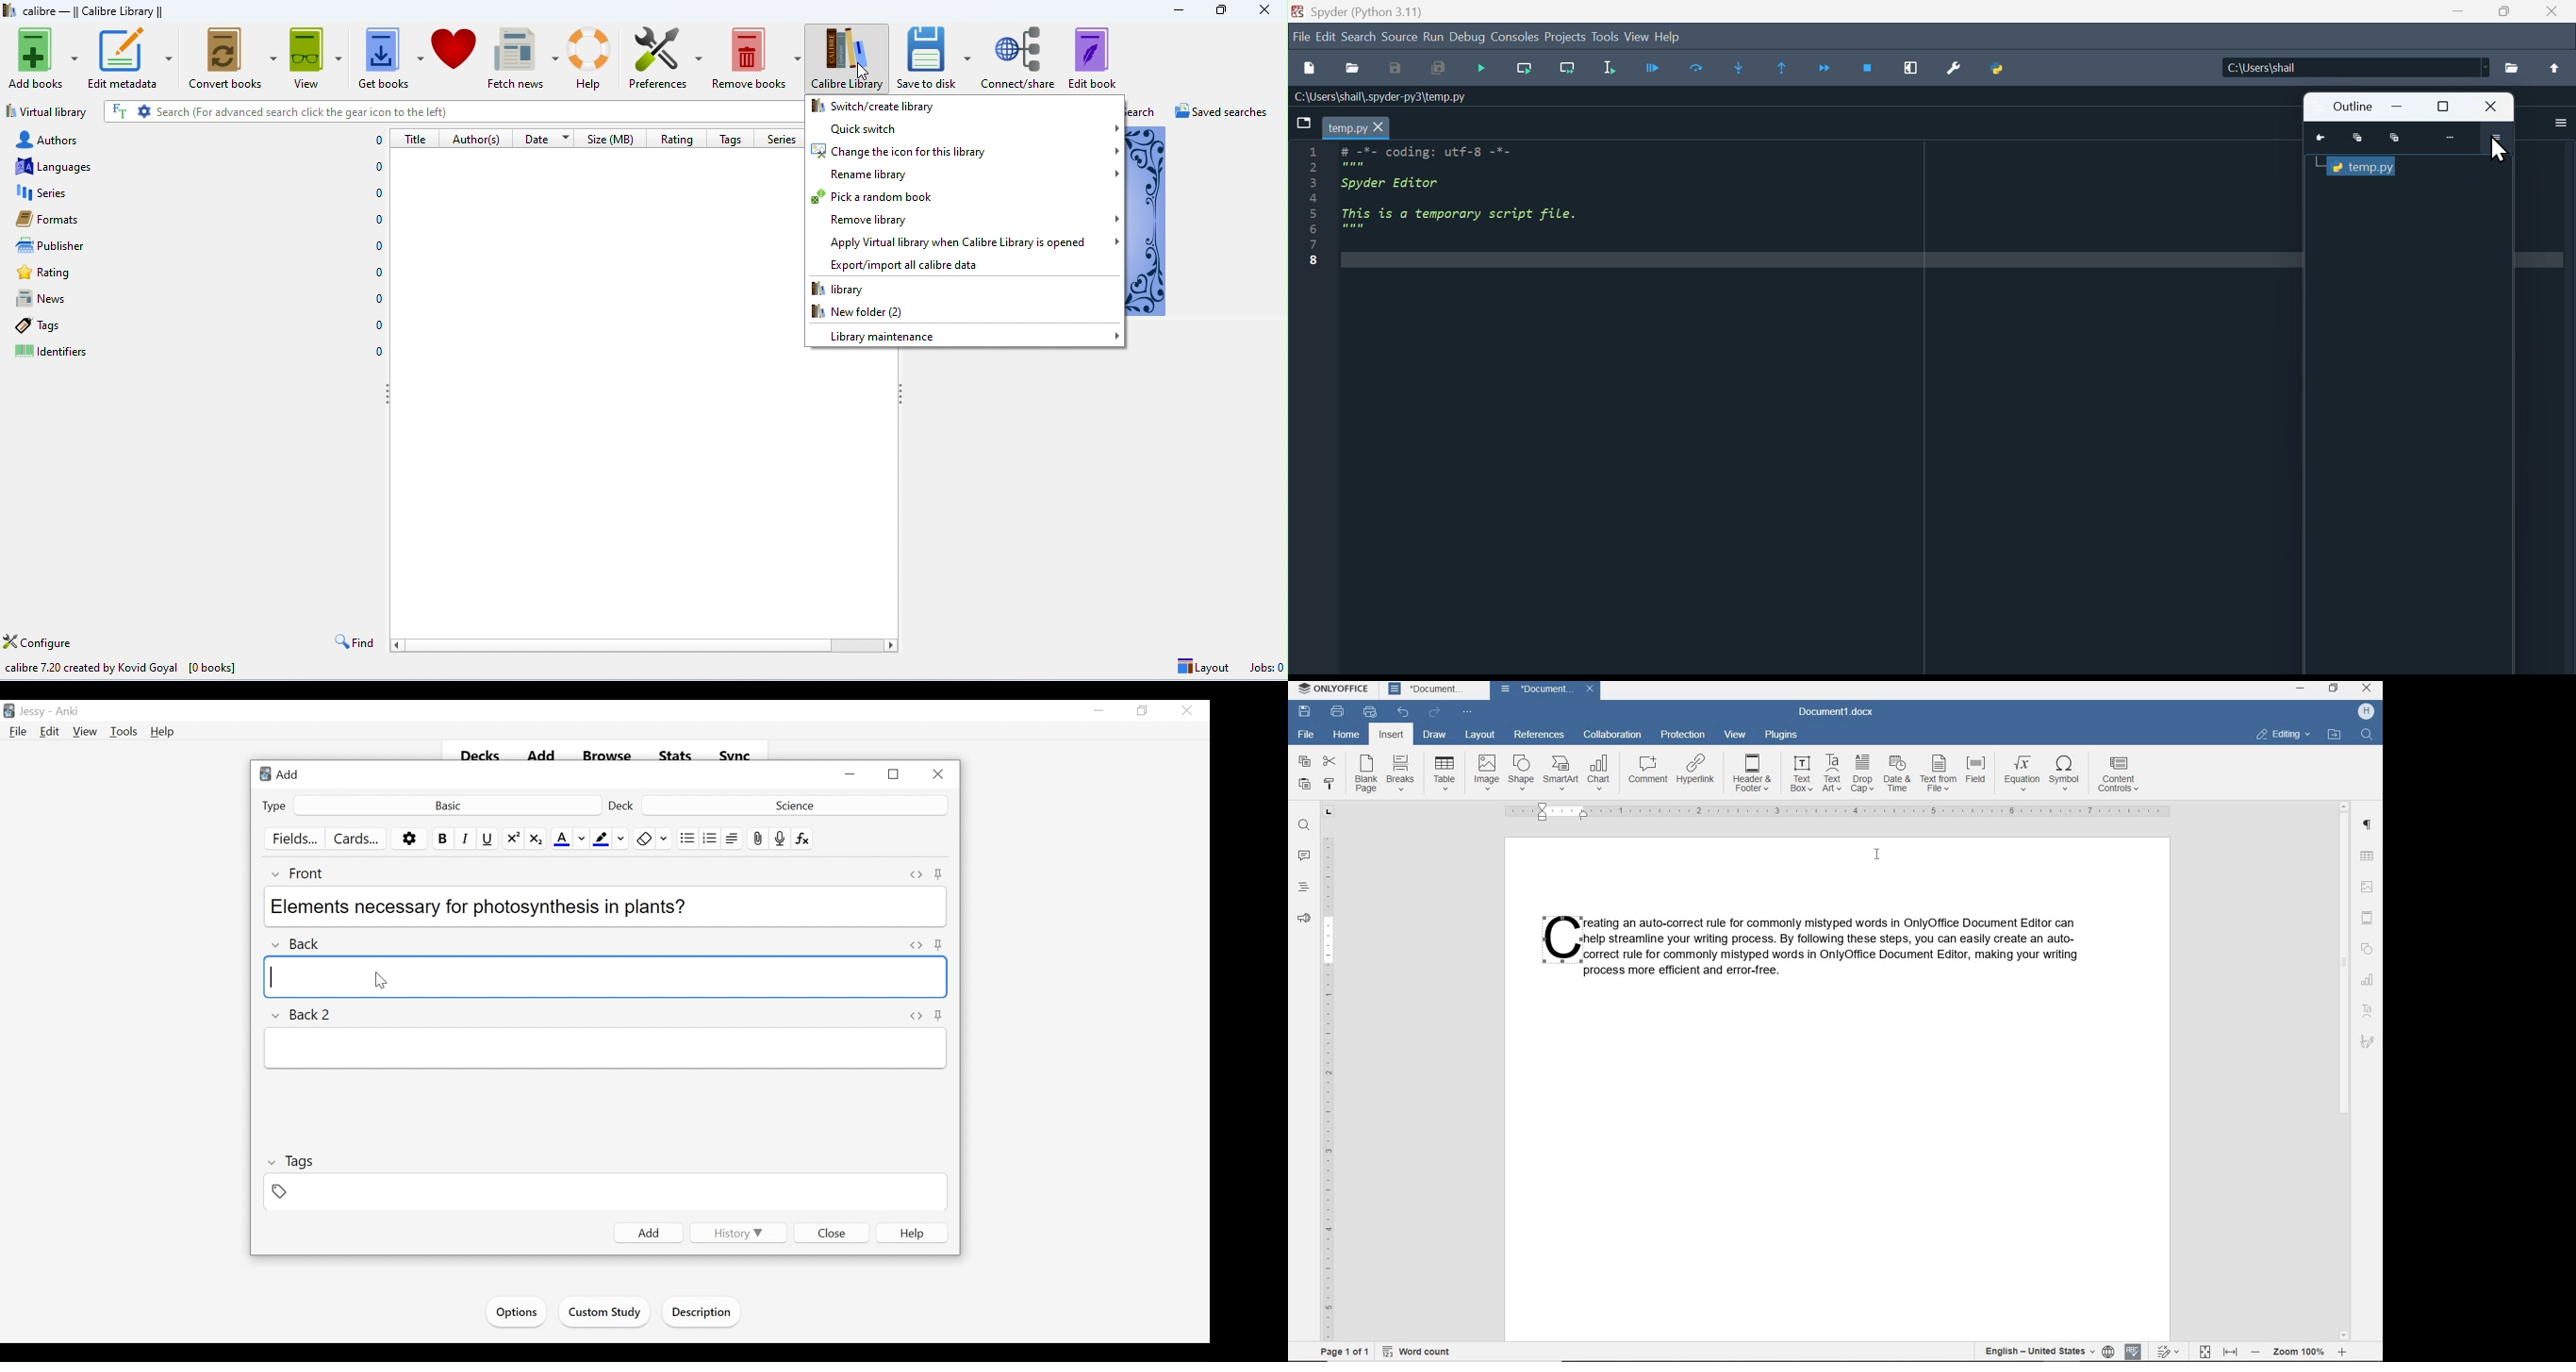  I want to click on Change color, so click(582, 839).